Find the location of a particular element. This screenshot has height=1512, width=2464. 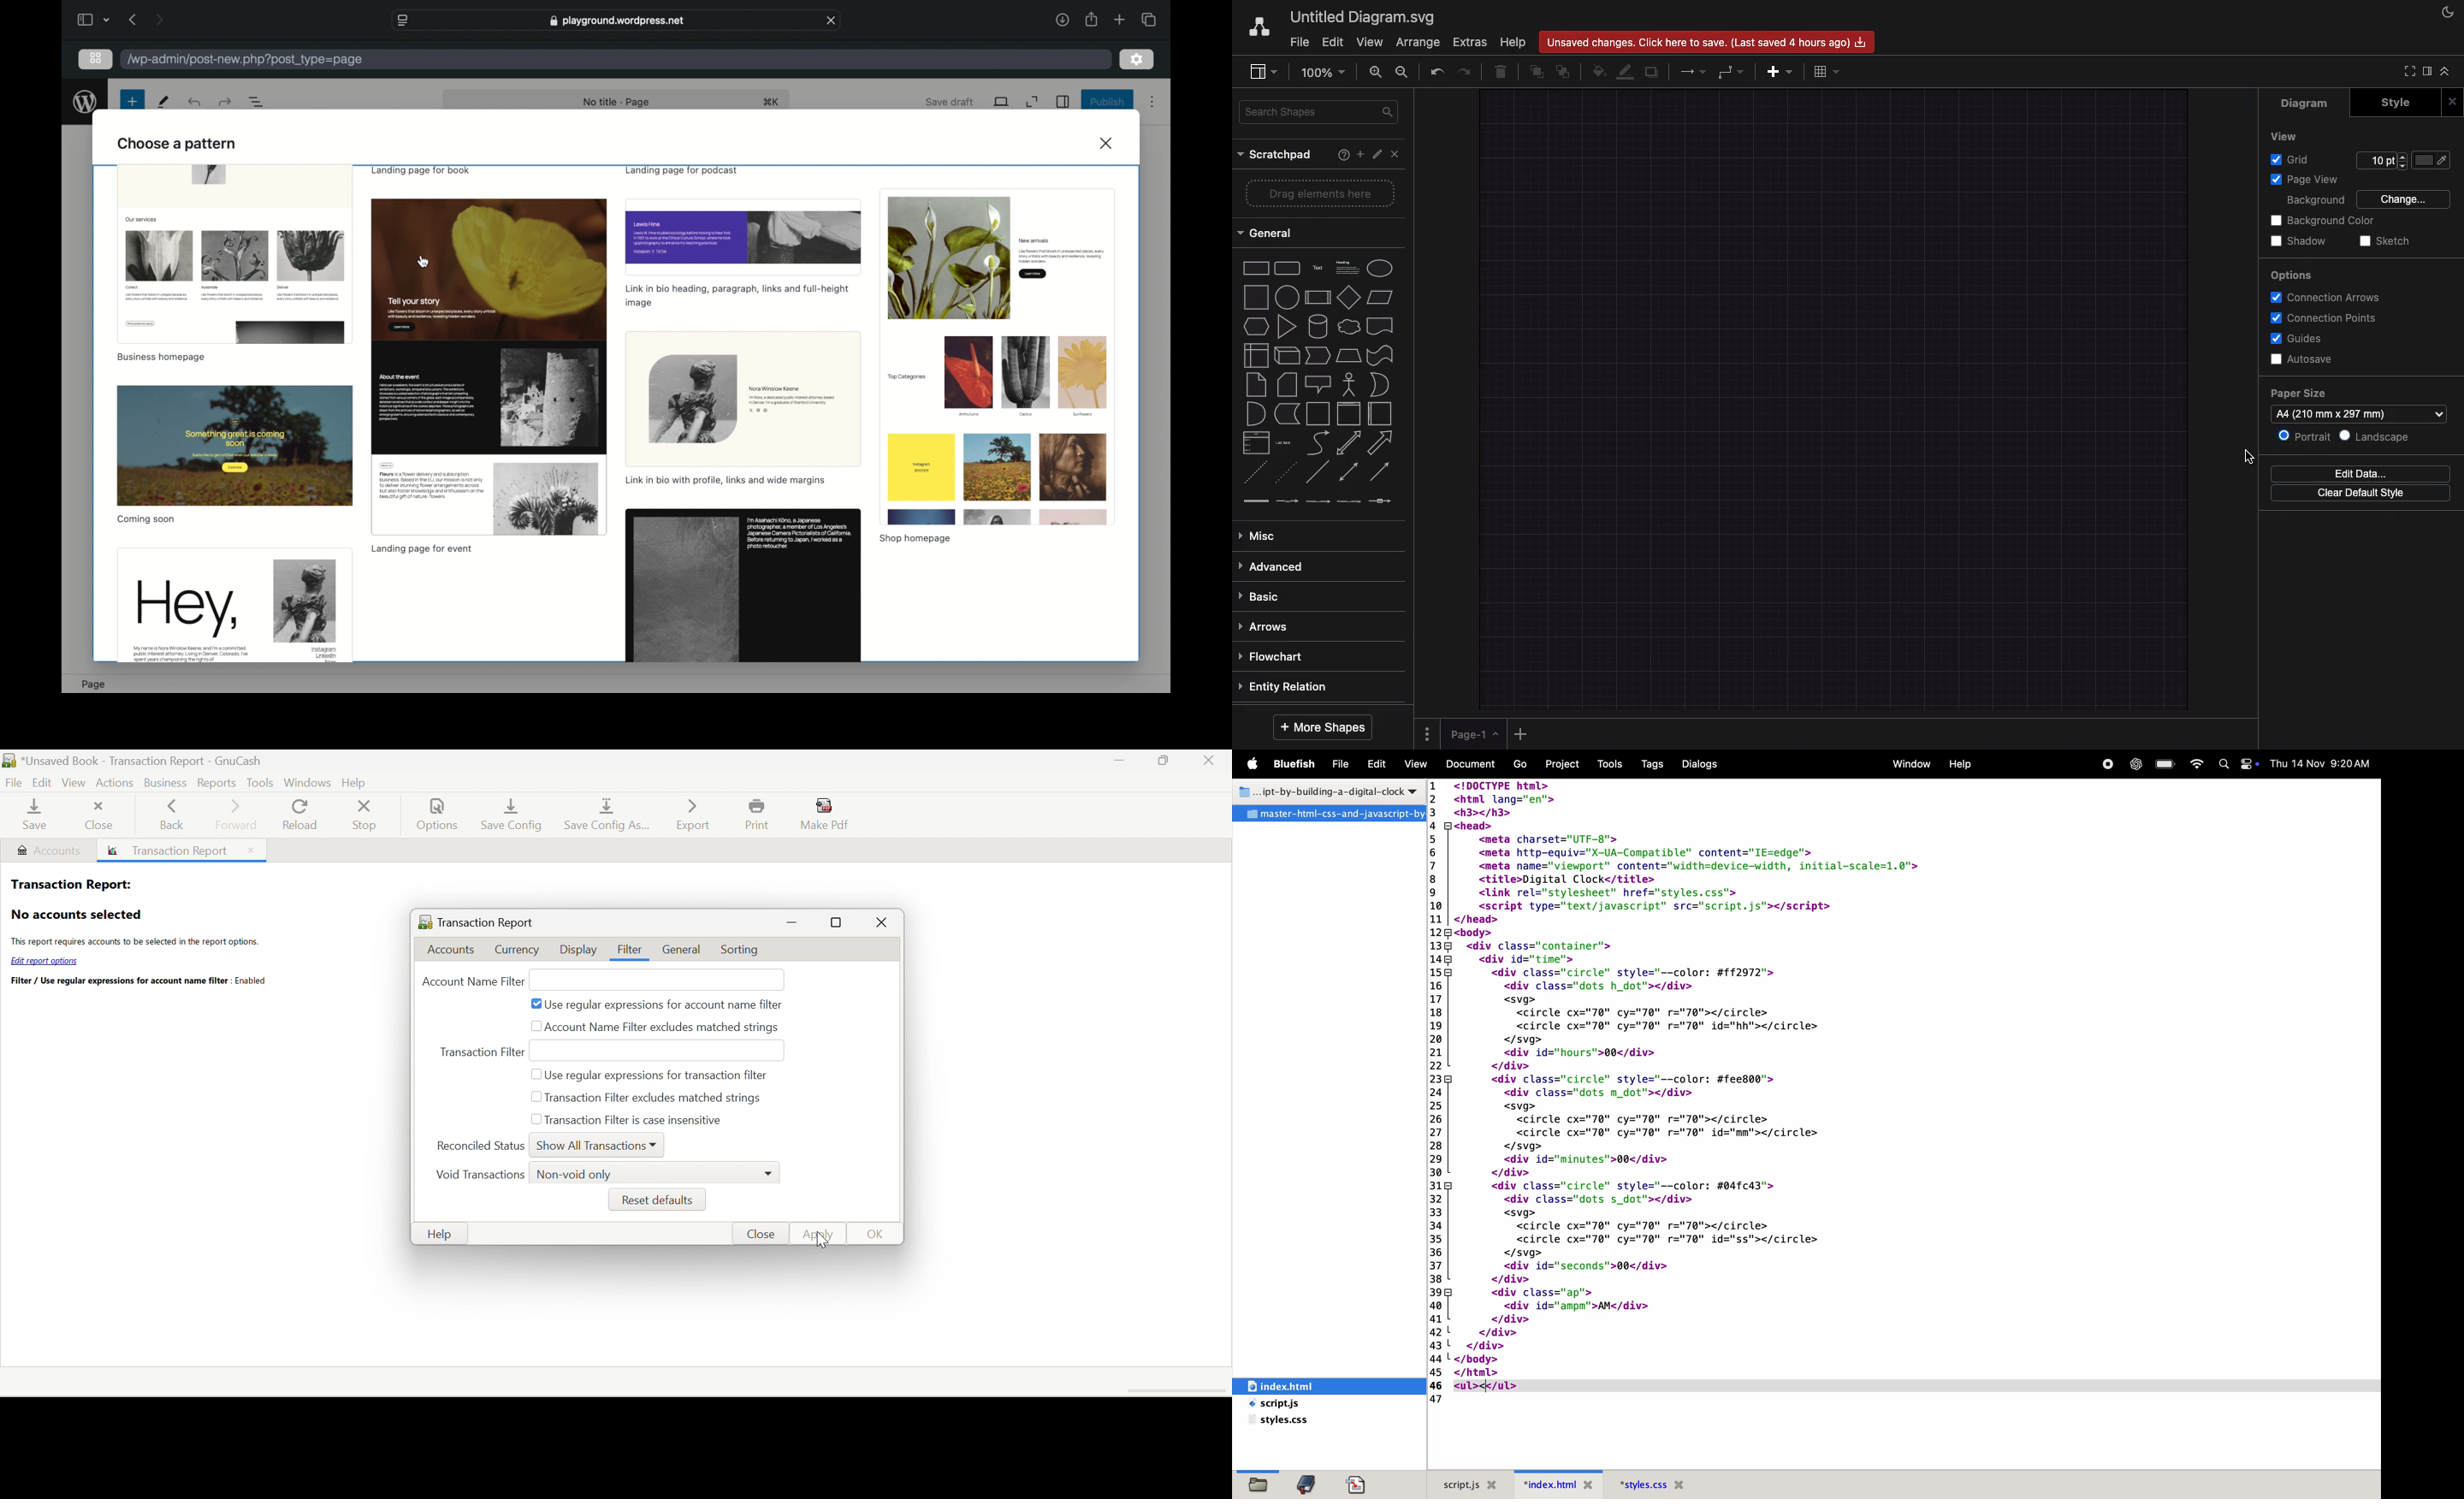

Scratchpad is located at coordinates (1275, 155).